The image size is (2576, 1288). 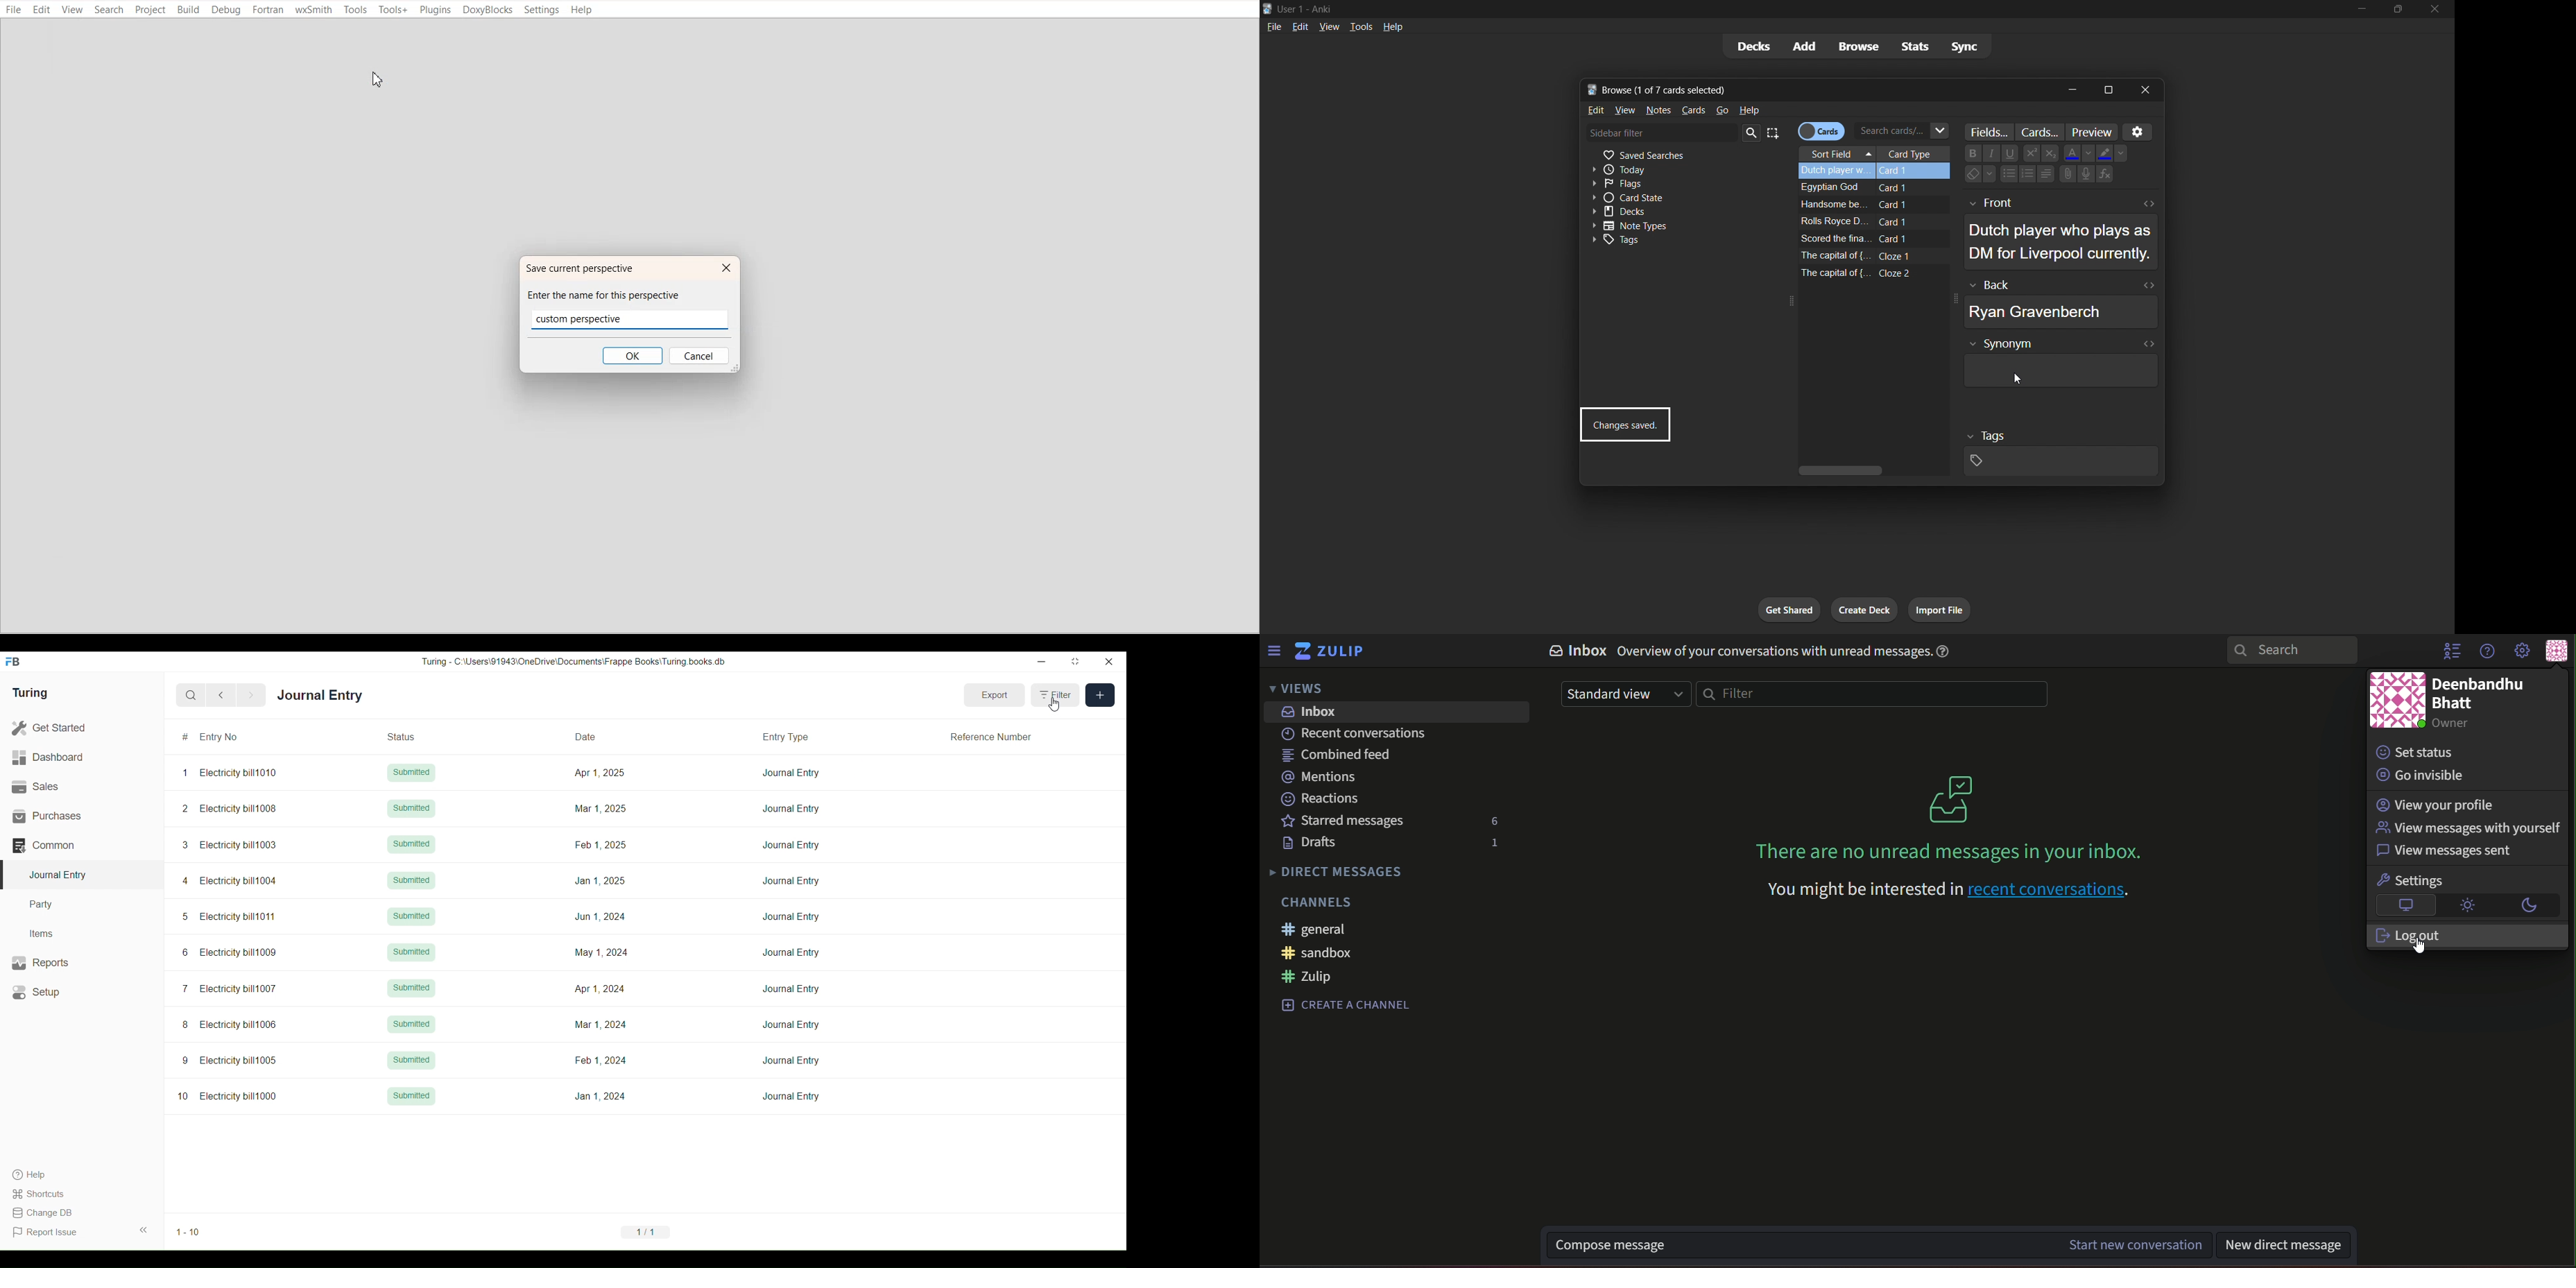 What do you see at coordinates (602, 844) in the screenshot?
I see `Feb 1, 2025` at bounding box center [602, 844].